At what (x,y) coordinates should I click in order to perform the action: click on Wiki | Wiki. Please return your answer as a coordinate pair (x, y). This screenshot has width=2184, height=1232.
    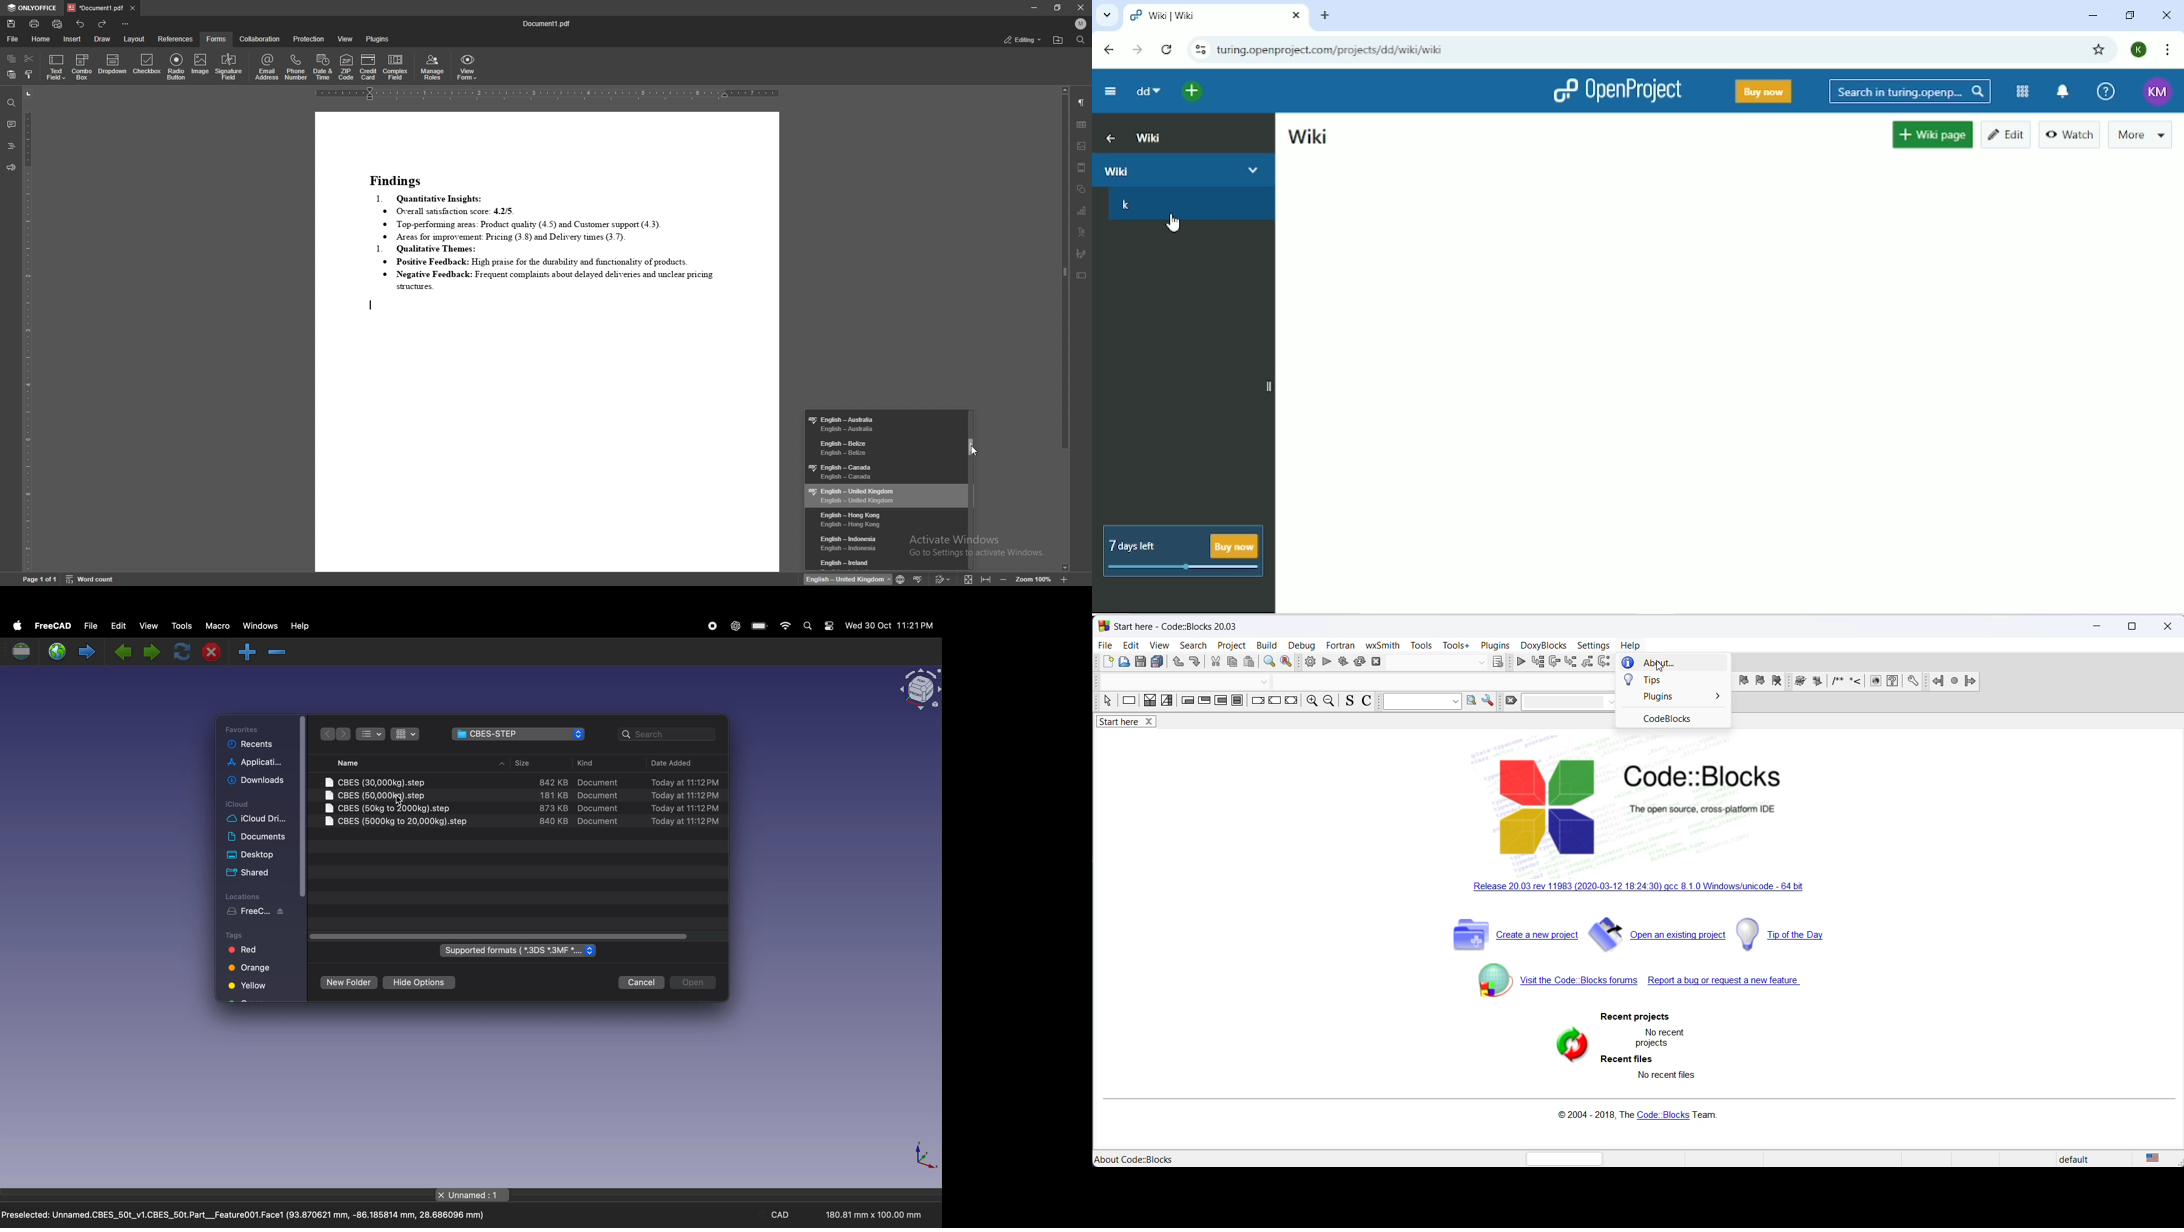
    Looking at the image, I should click on (1194, 16).